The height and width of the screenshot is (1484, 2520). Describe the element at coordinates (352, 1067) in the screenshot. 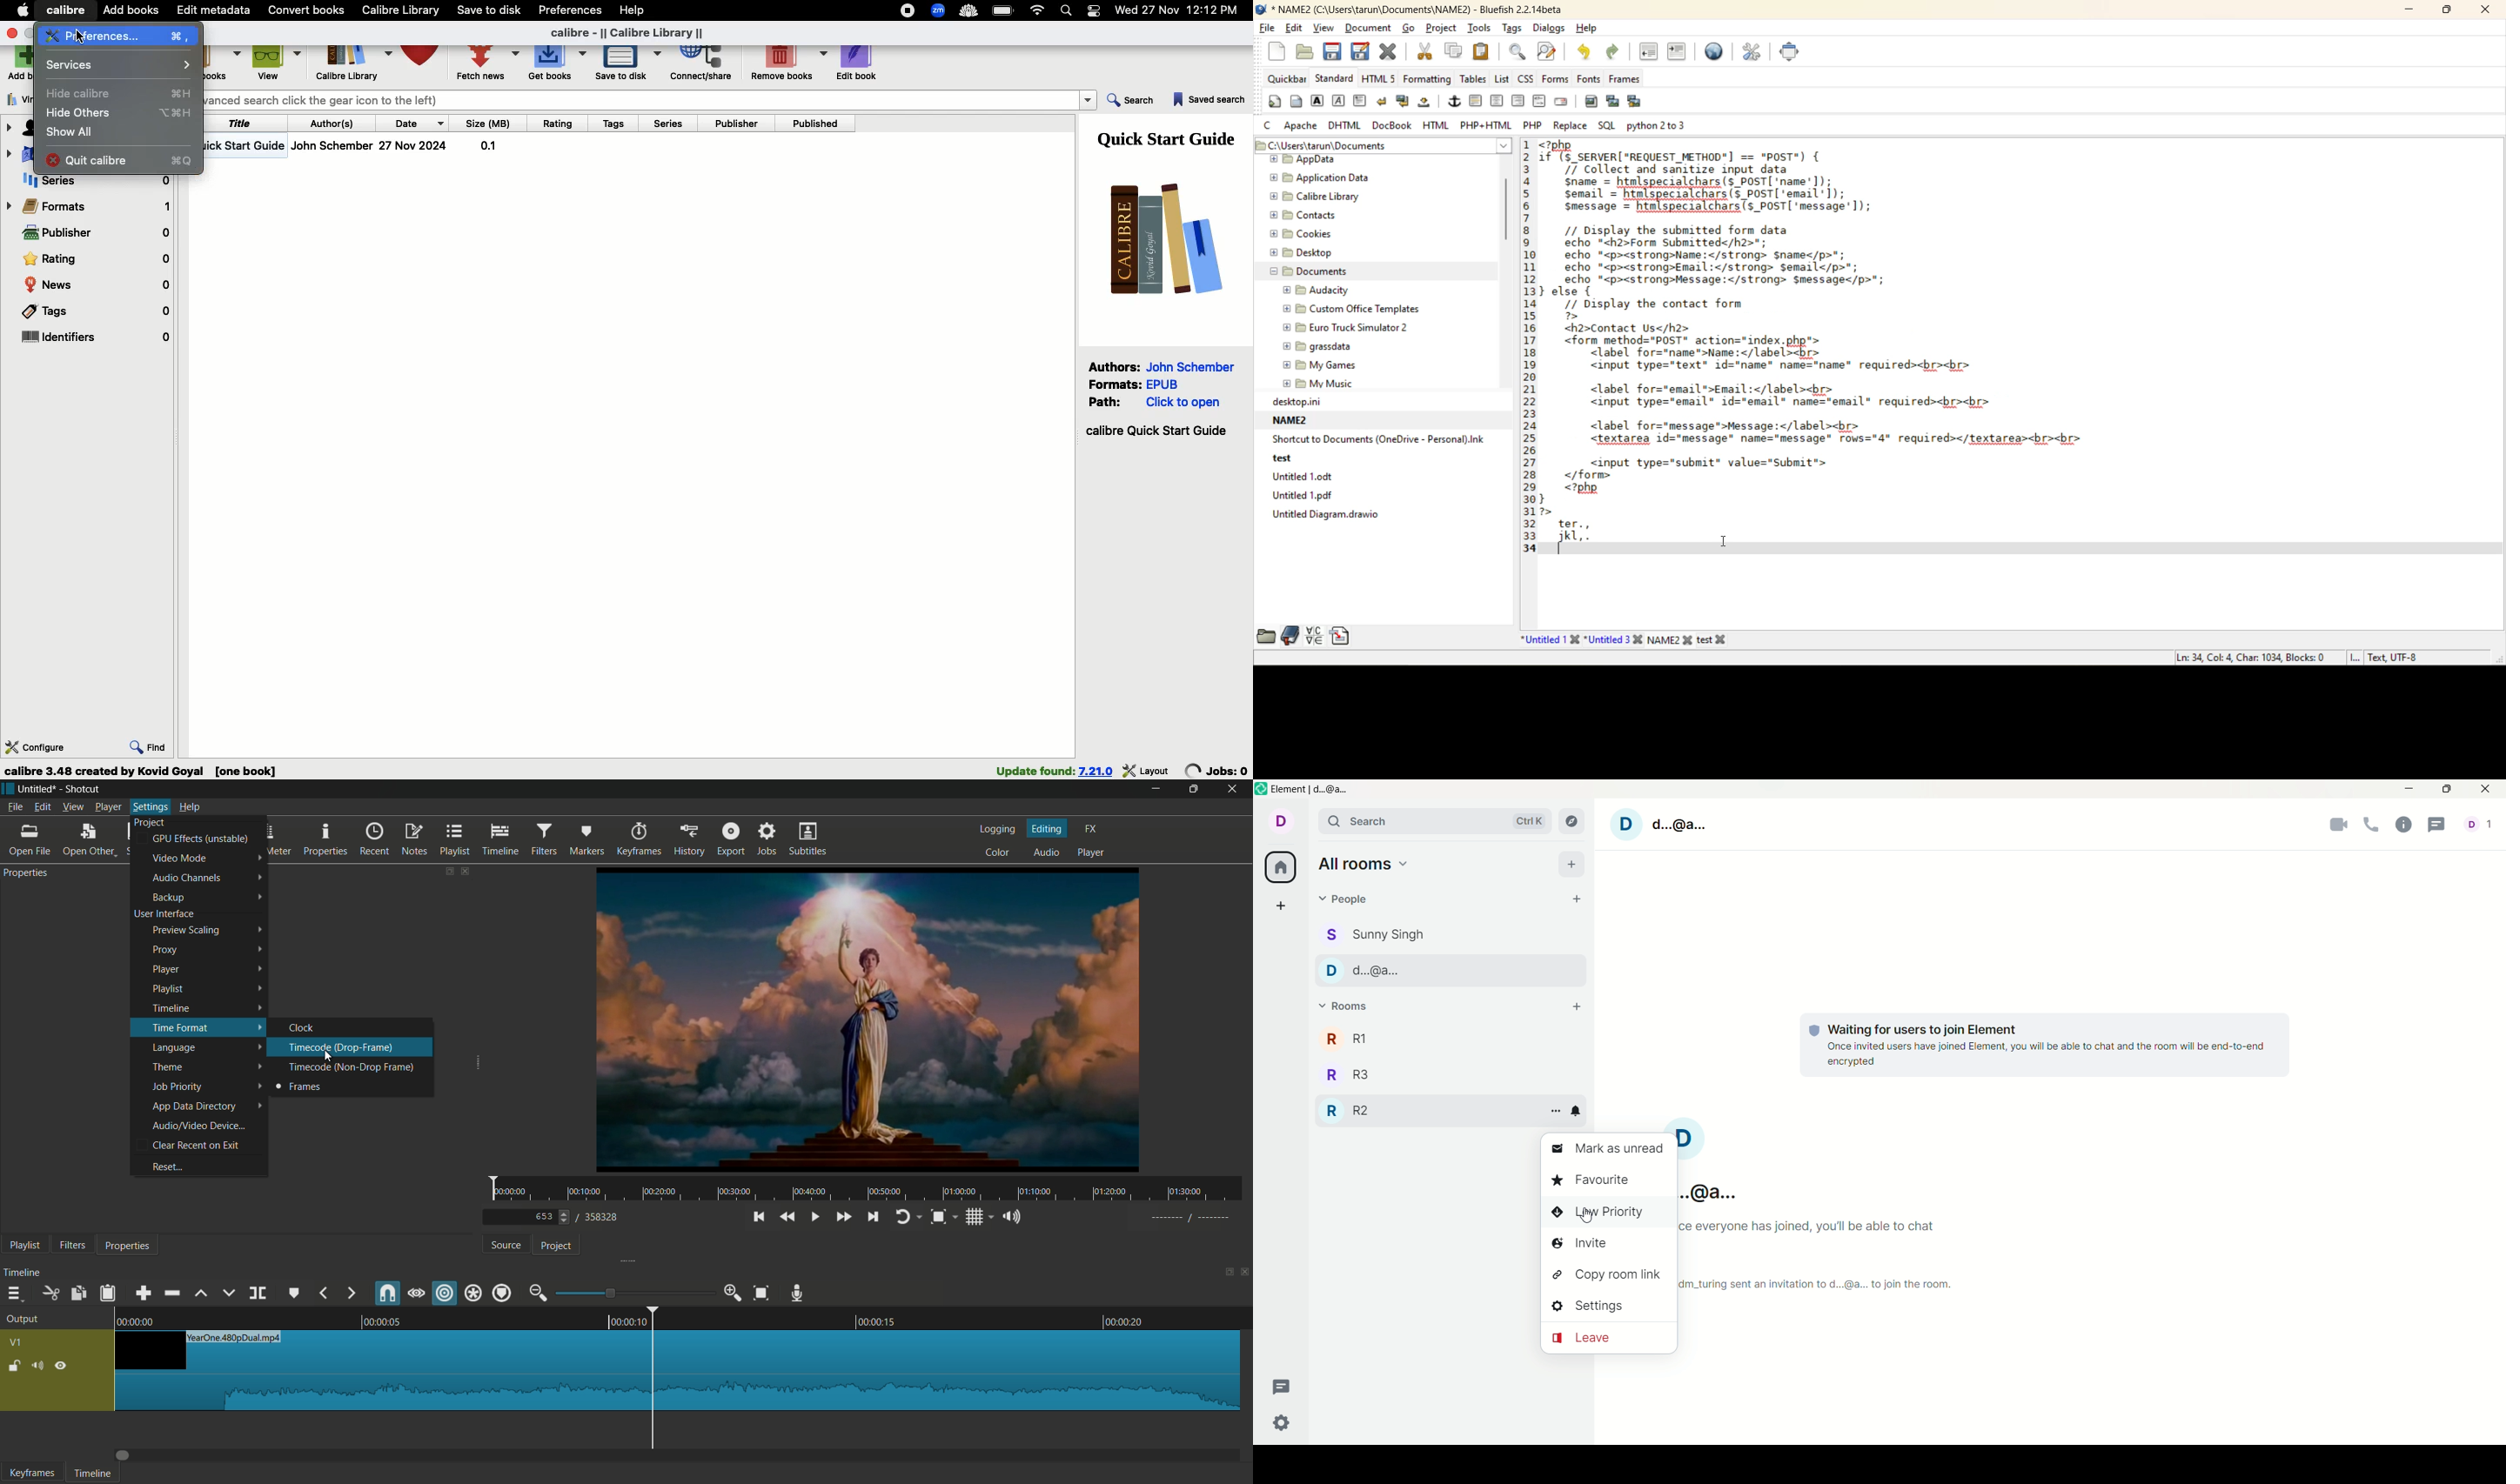

I see `timecode(non-drop frame)` at that location.